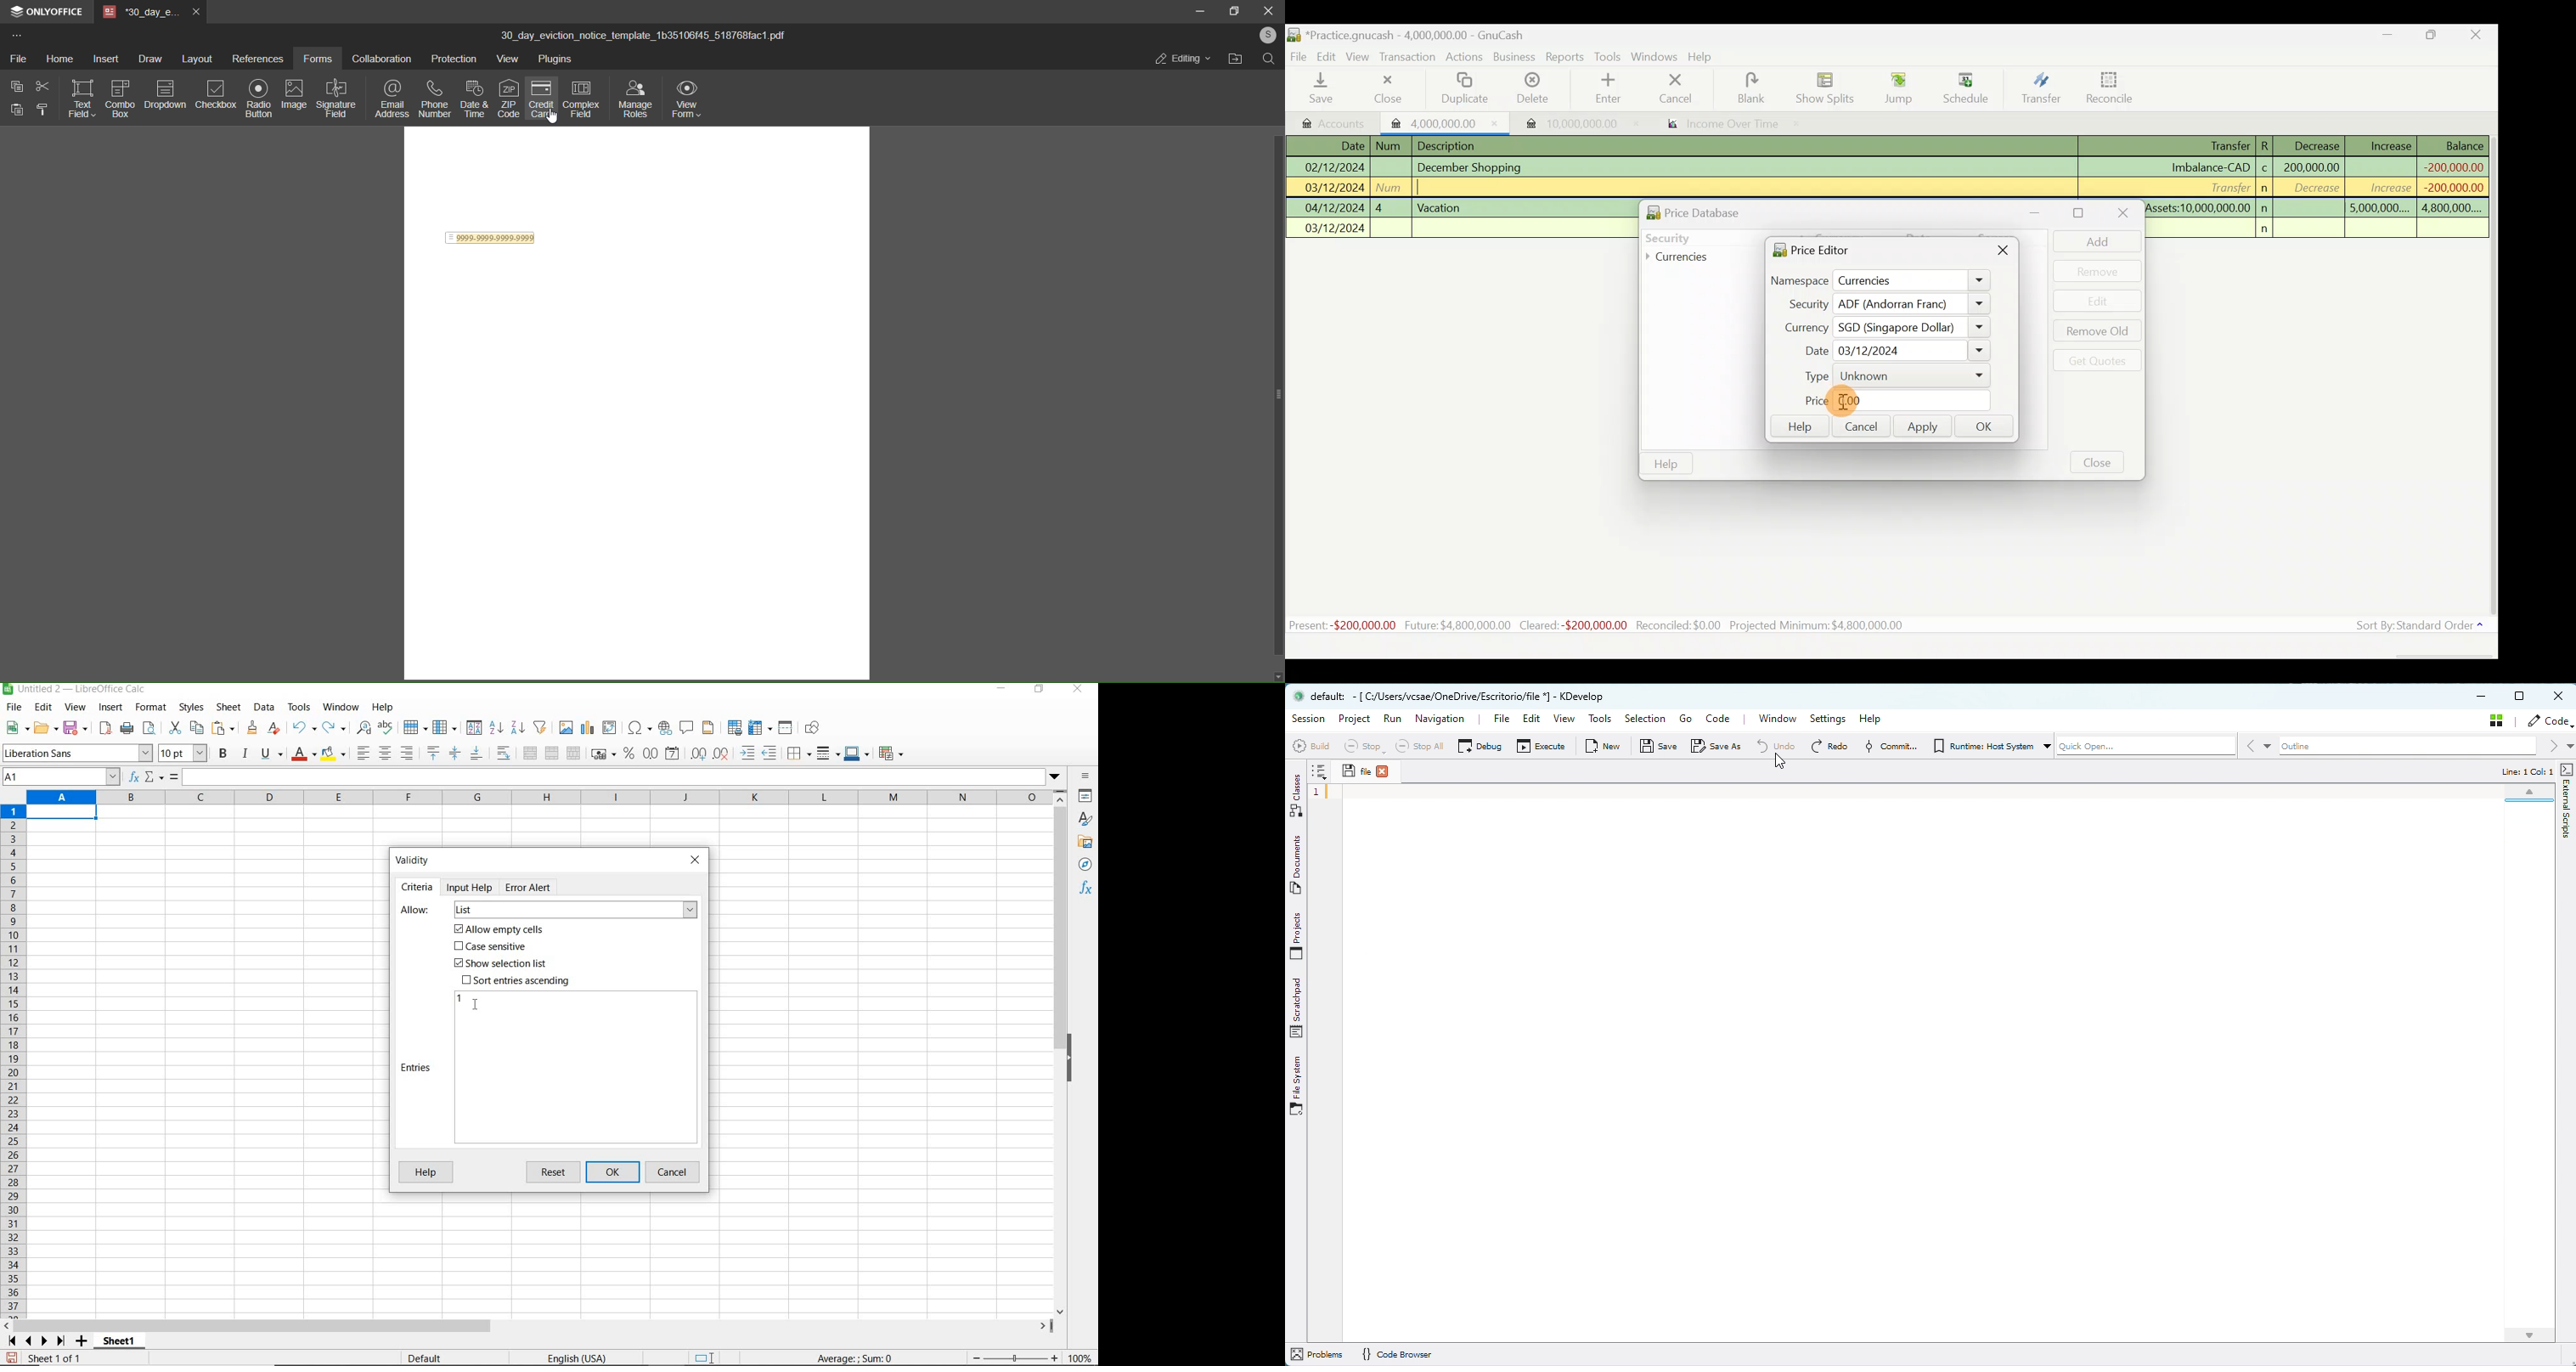  What do you see at coordinates (640, 728) in the screenshot?
I see `insert special characters` at bounding box center [640, 728].